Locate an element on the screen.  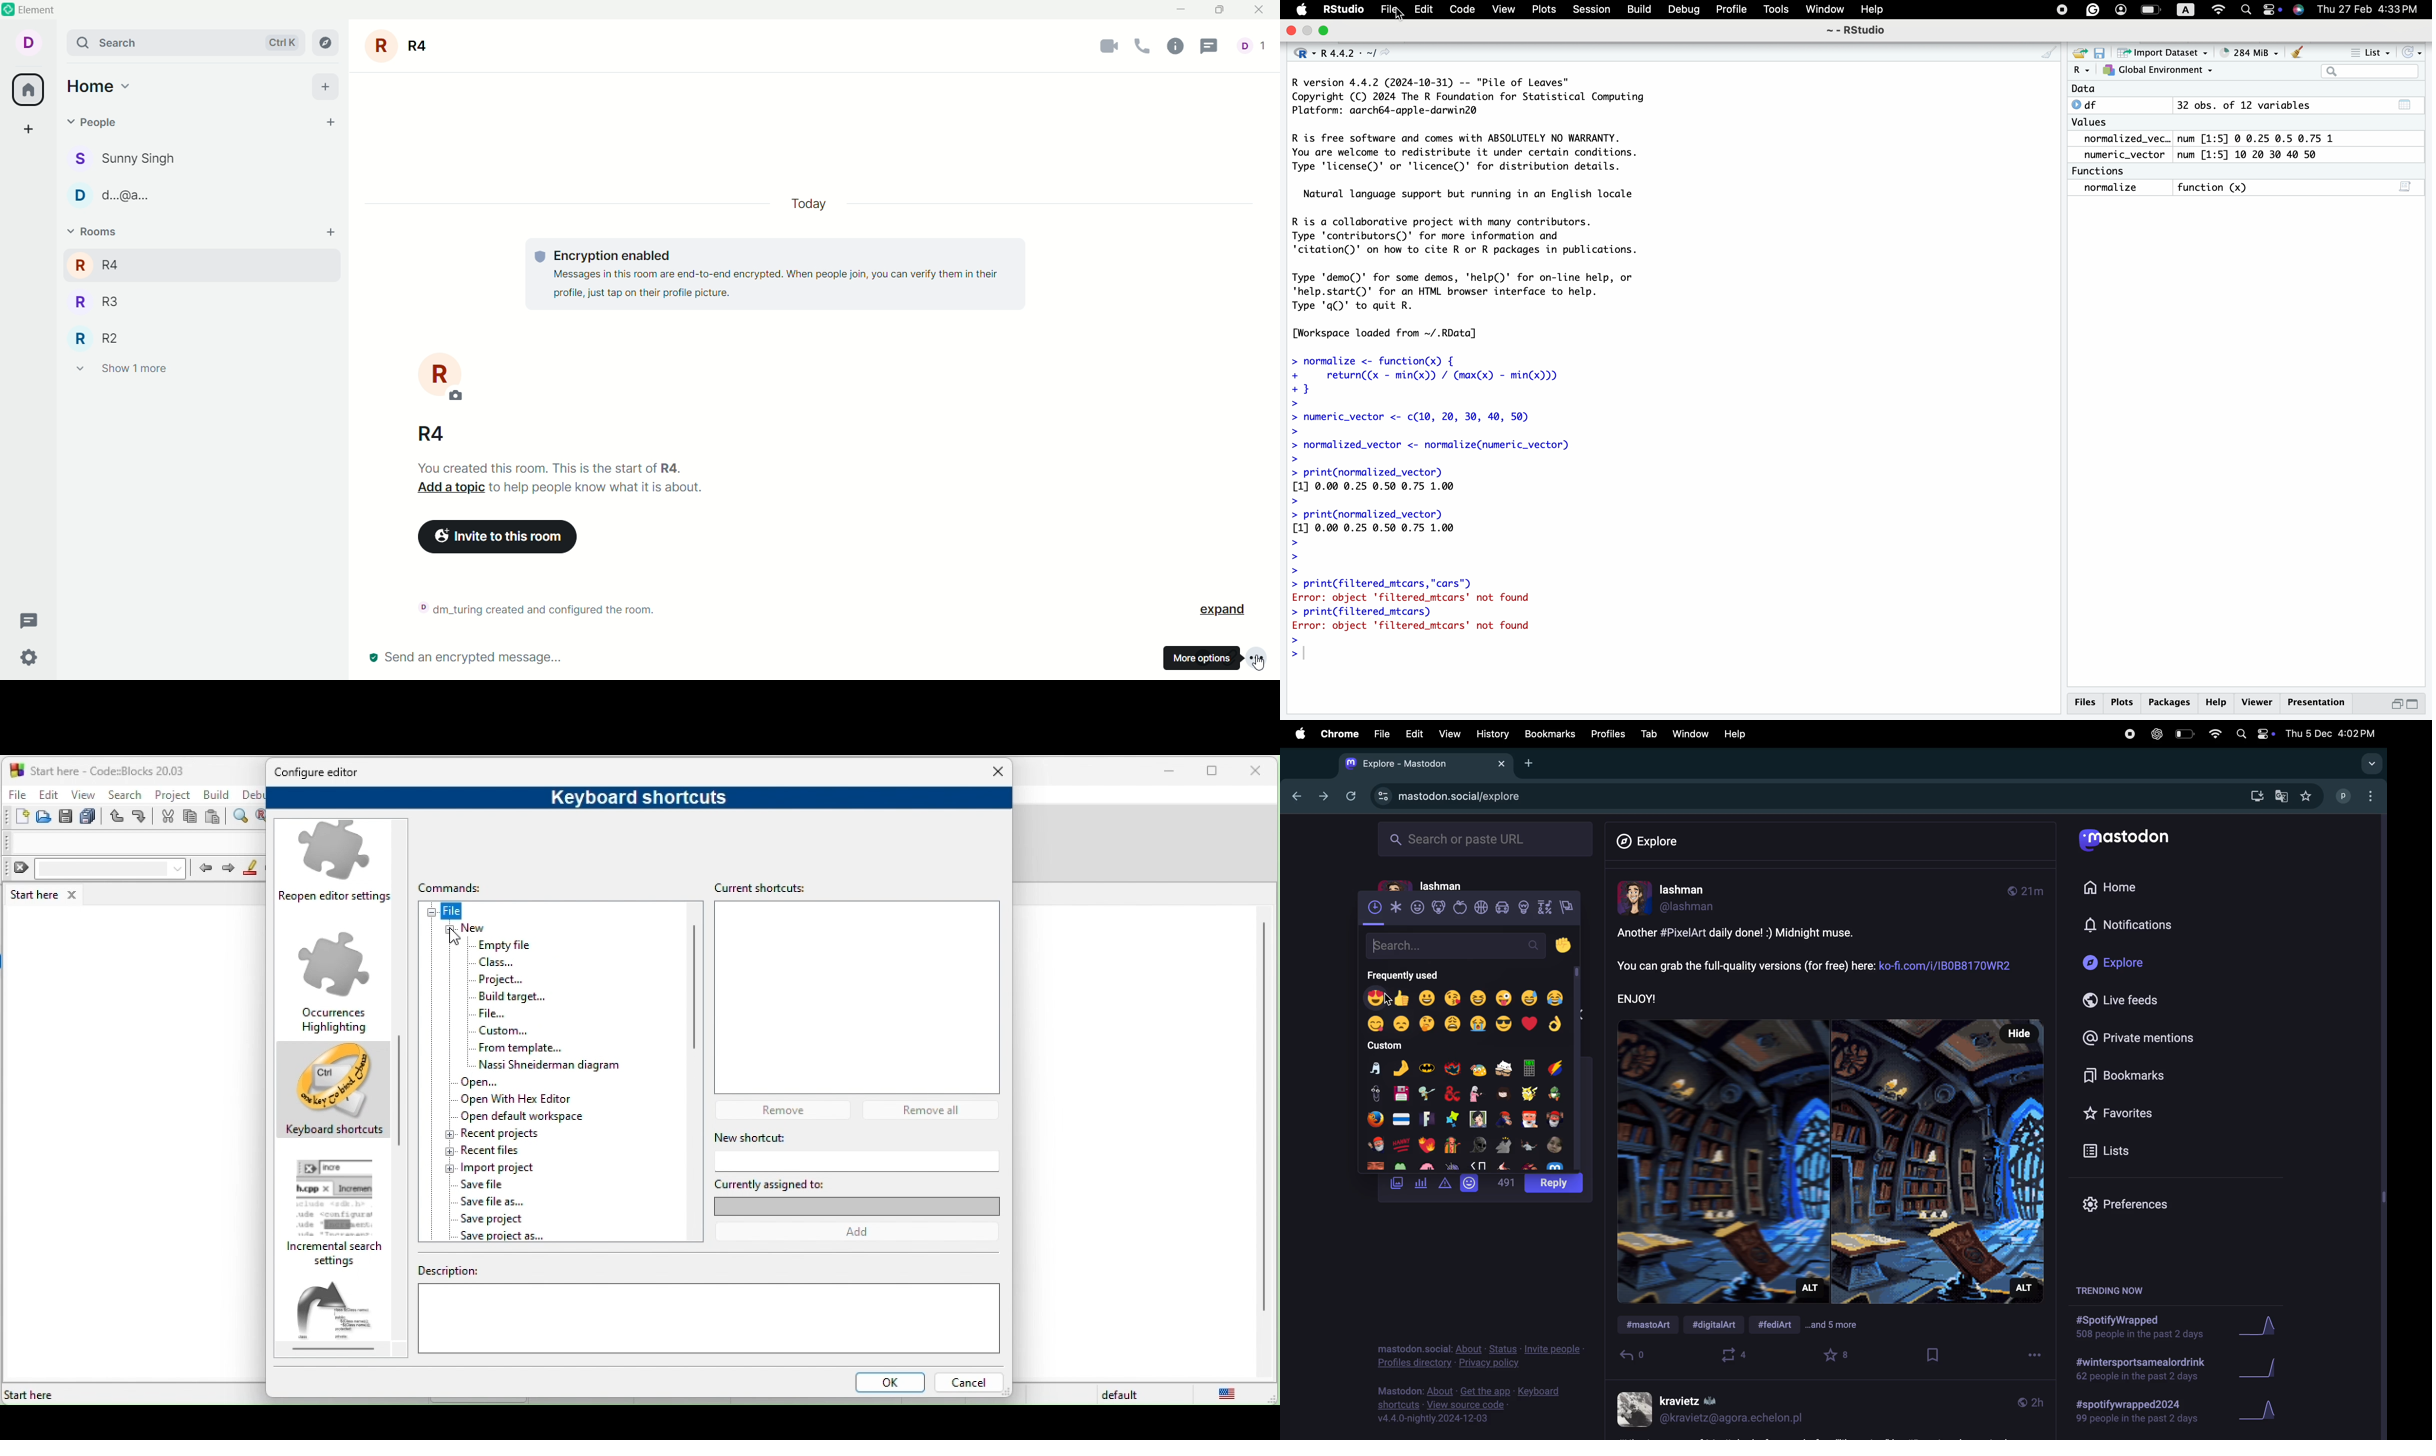
numeric_vector is located at coordinates (2128, 155).